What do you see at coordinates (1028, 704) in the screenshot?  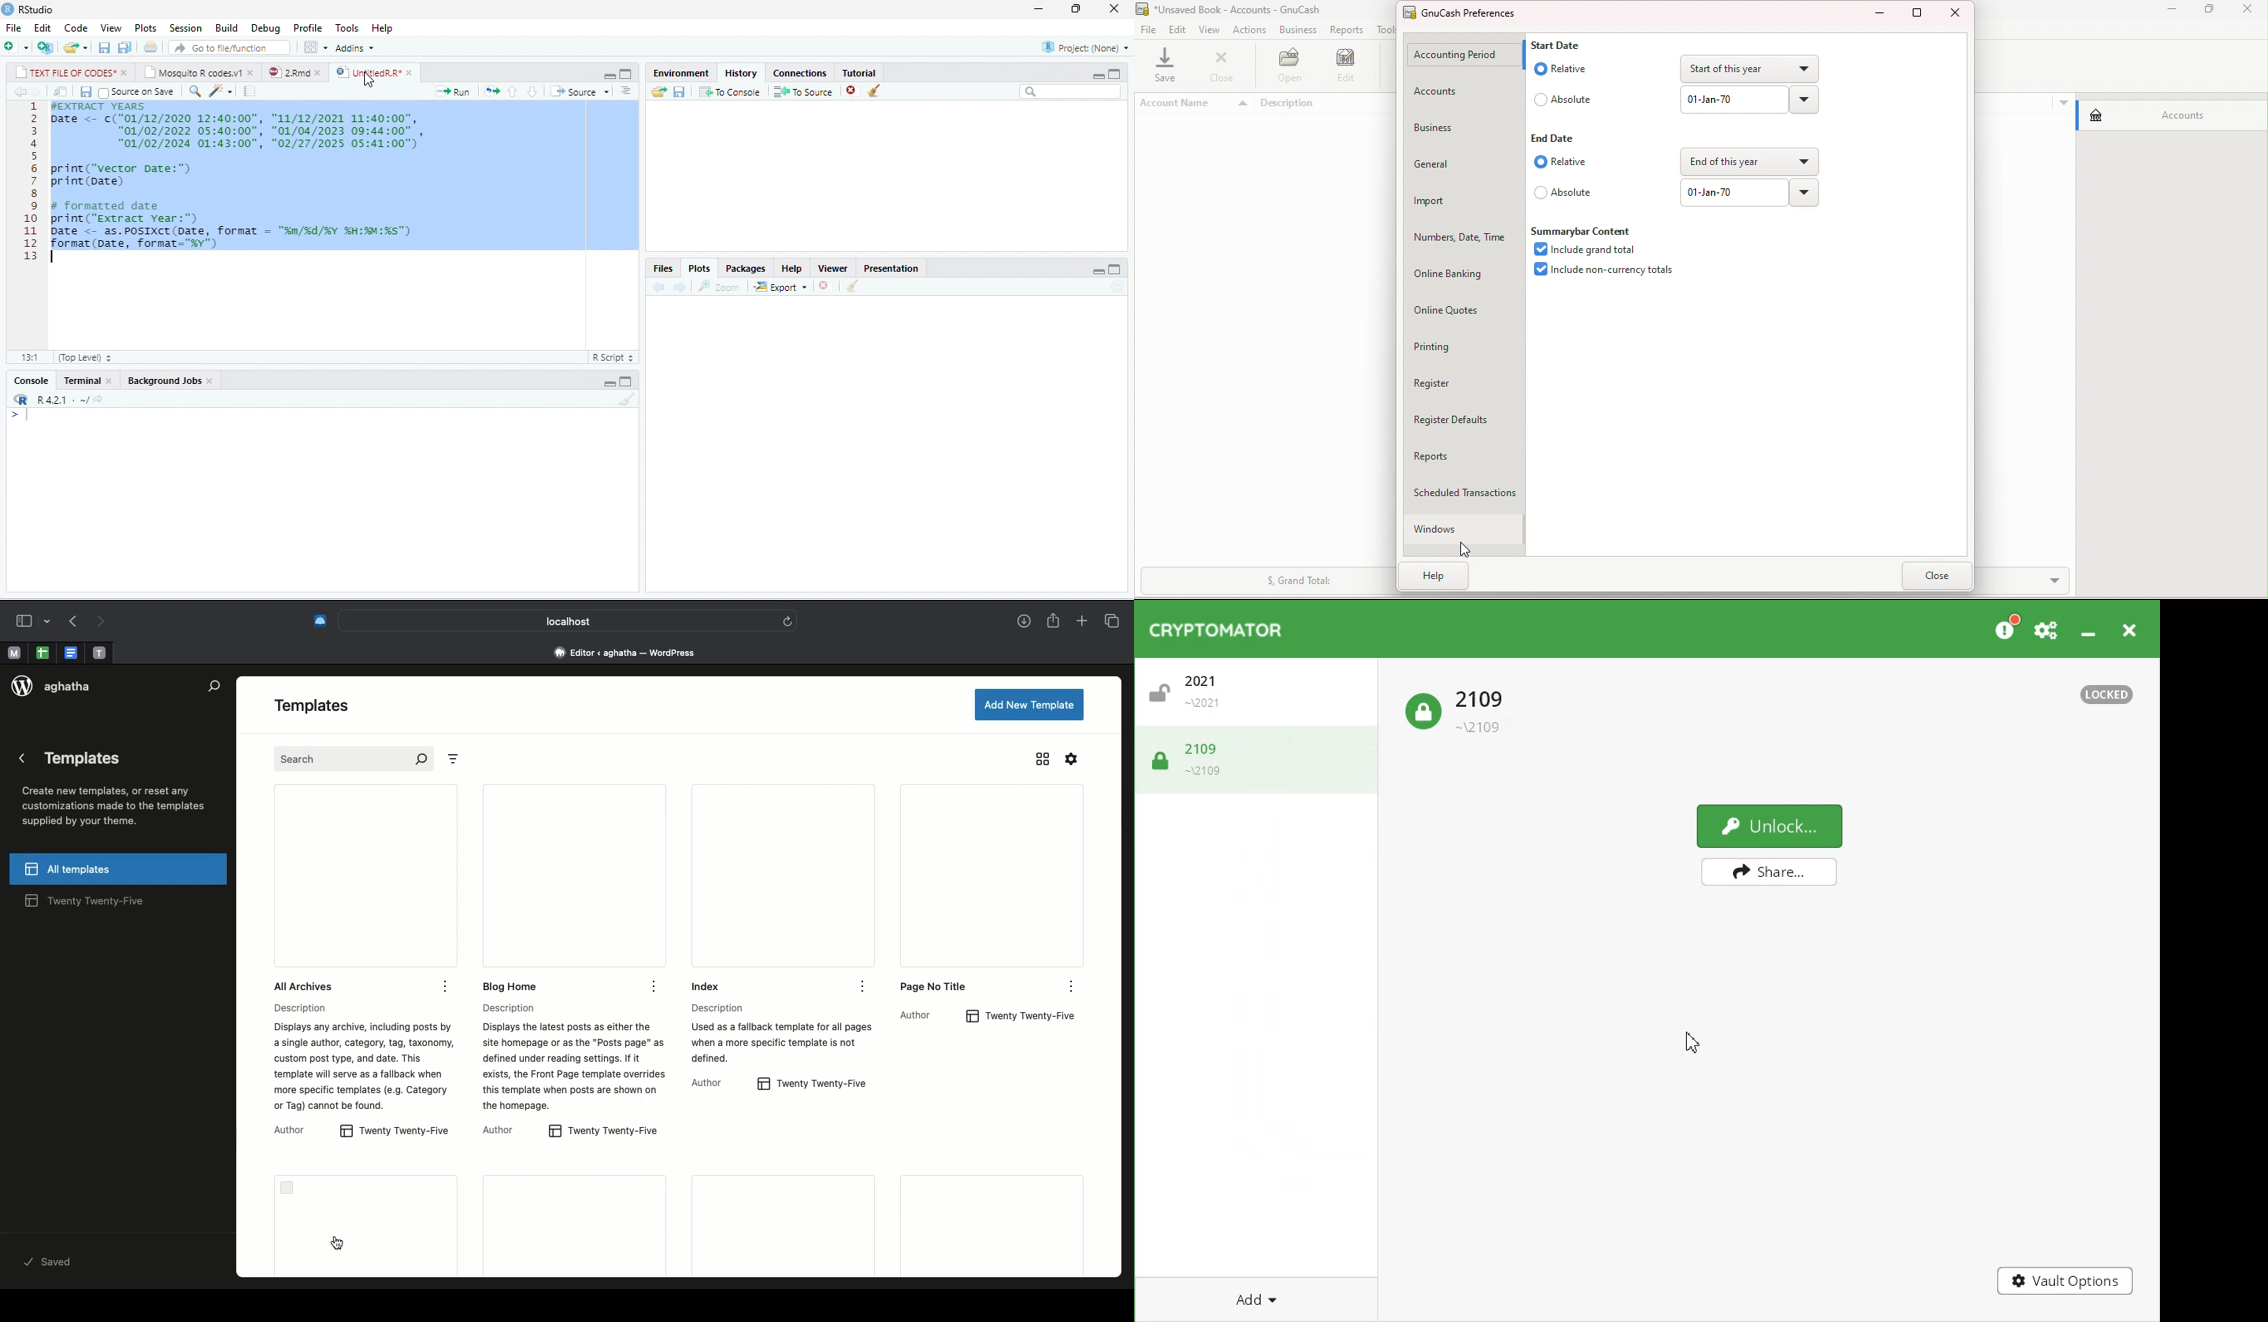 I see `Add new template` at bounding box center [1028, 704].